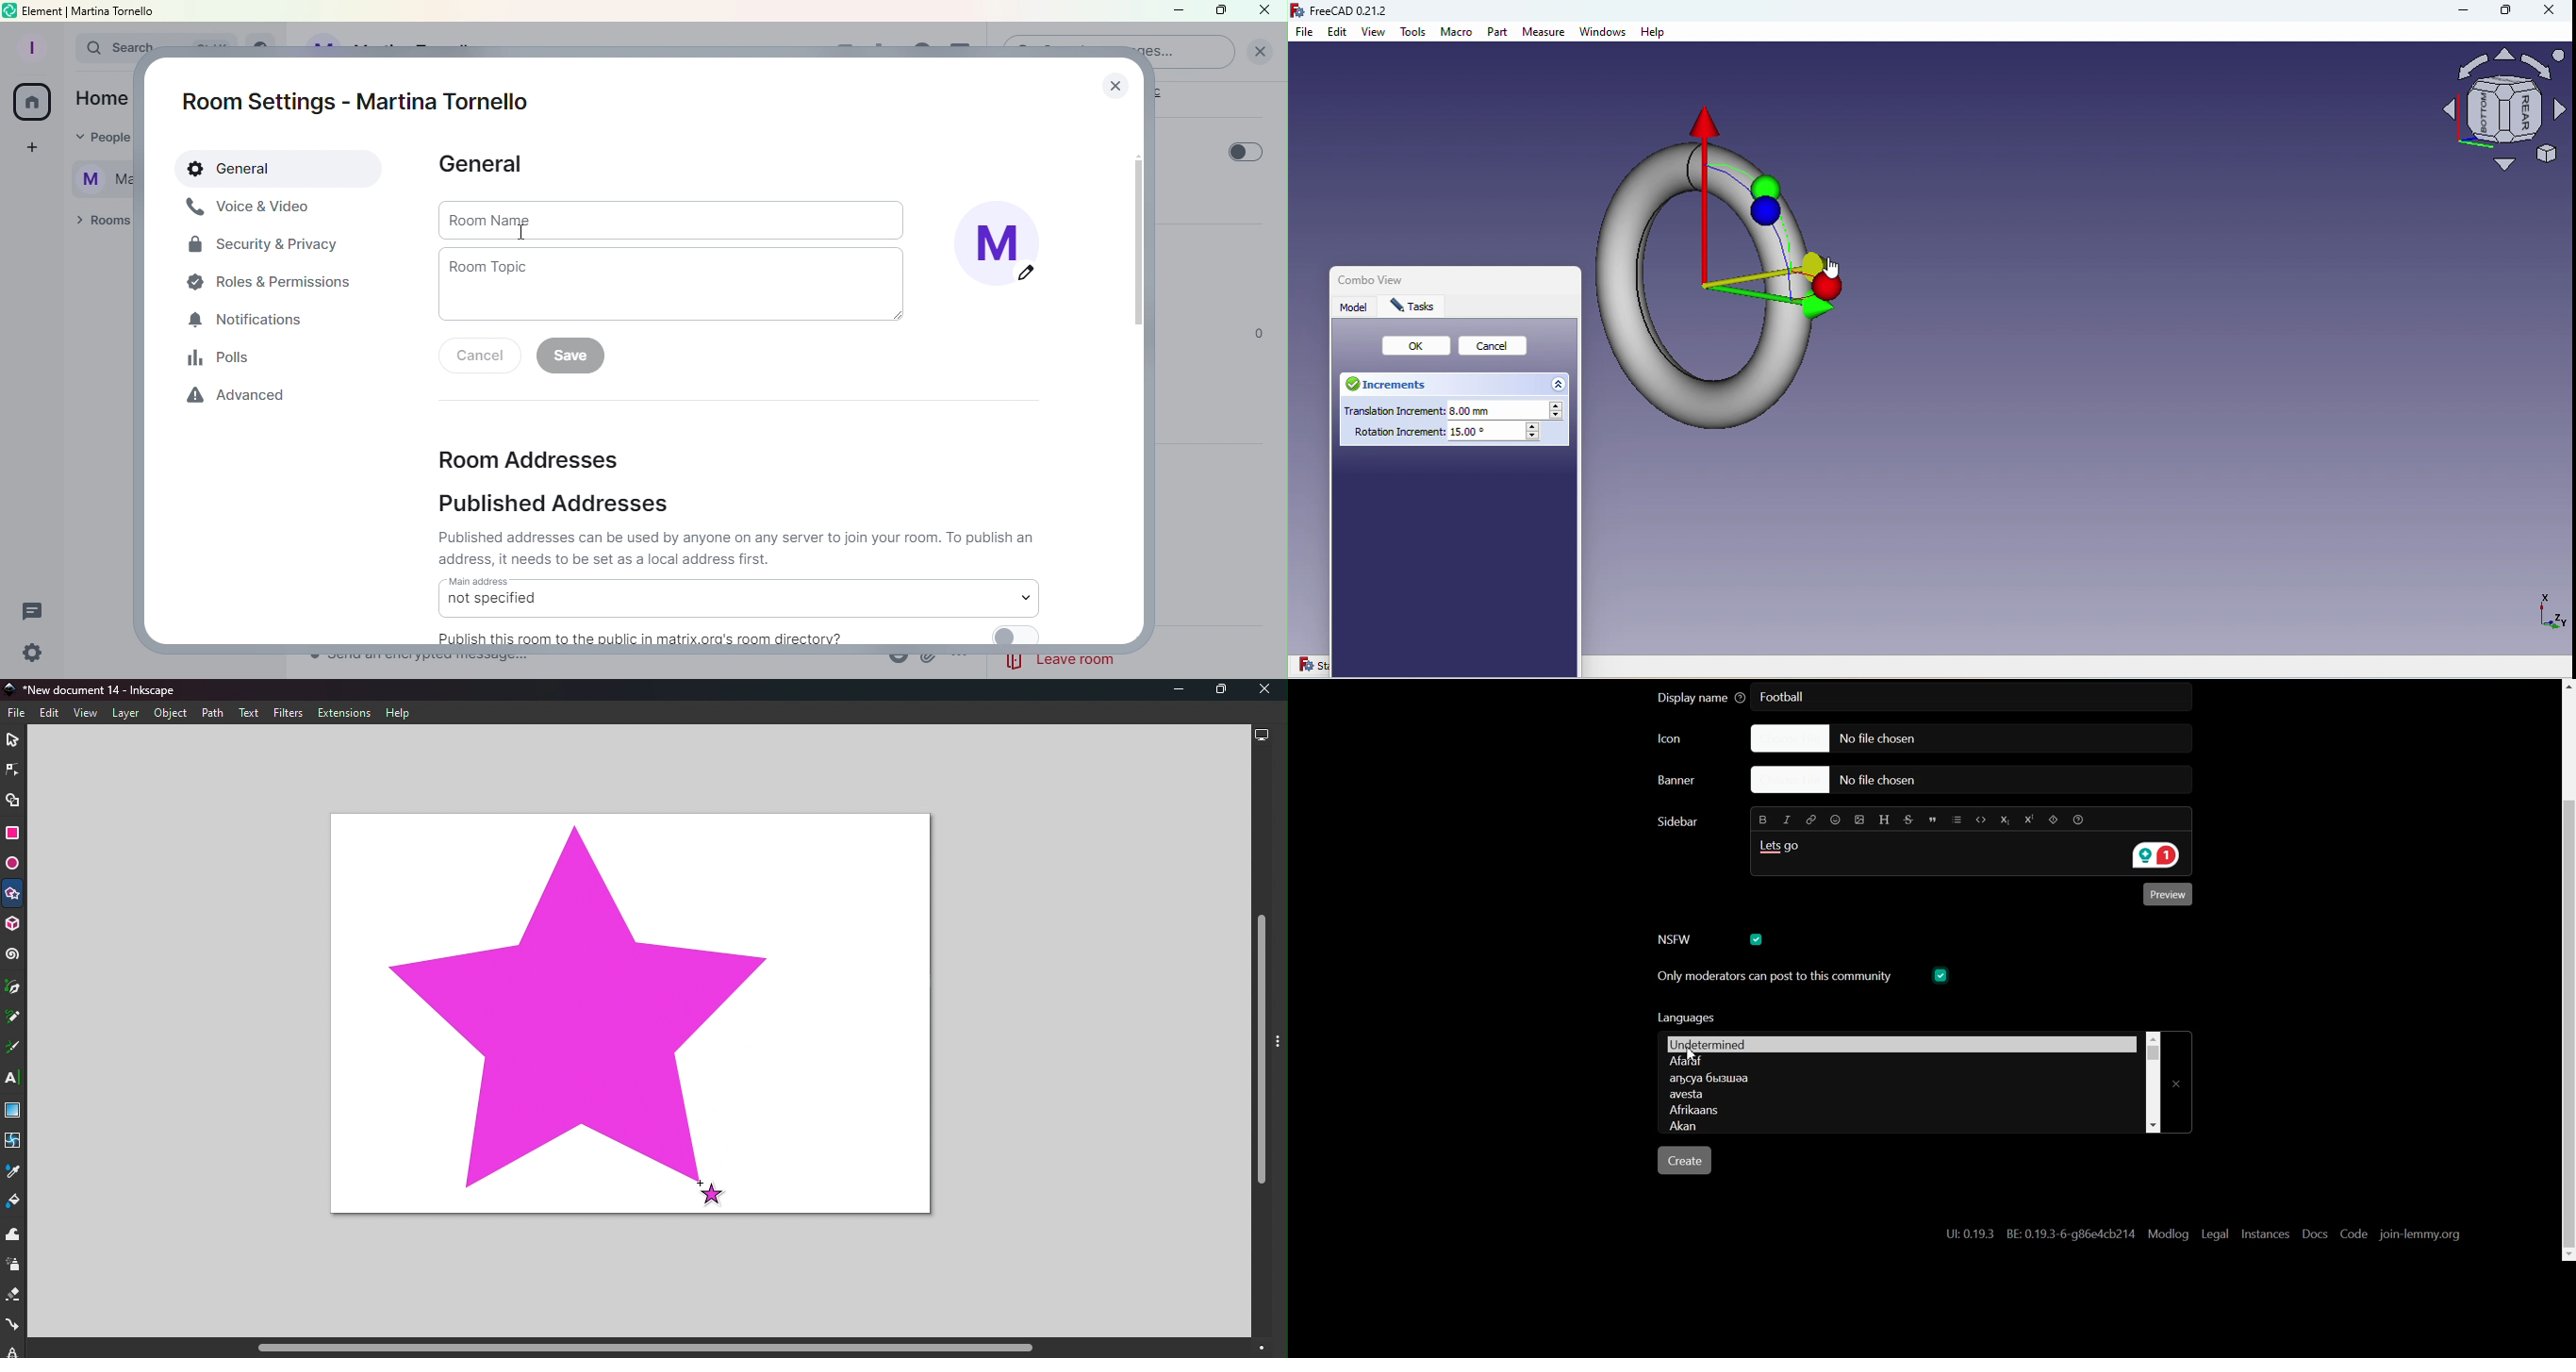 The height and width of the screenshot is (1372, 2576). What do you see at coordinates (29, 654) in the screenshot?
I see `Quick settings` at bounding box center [29, 654].